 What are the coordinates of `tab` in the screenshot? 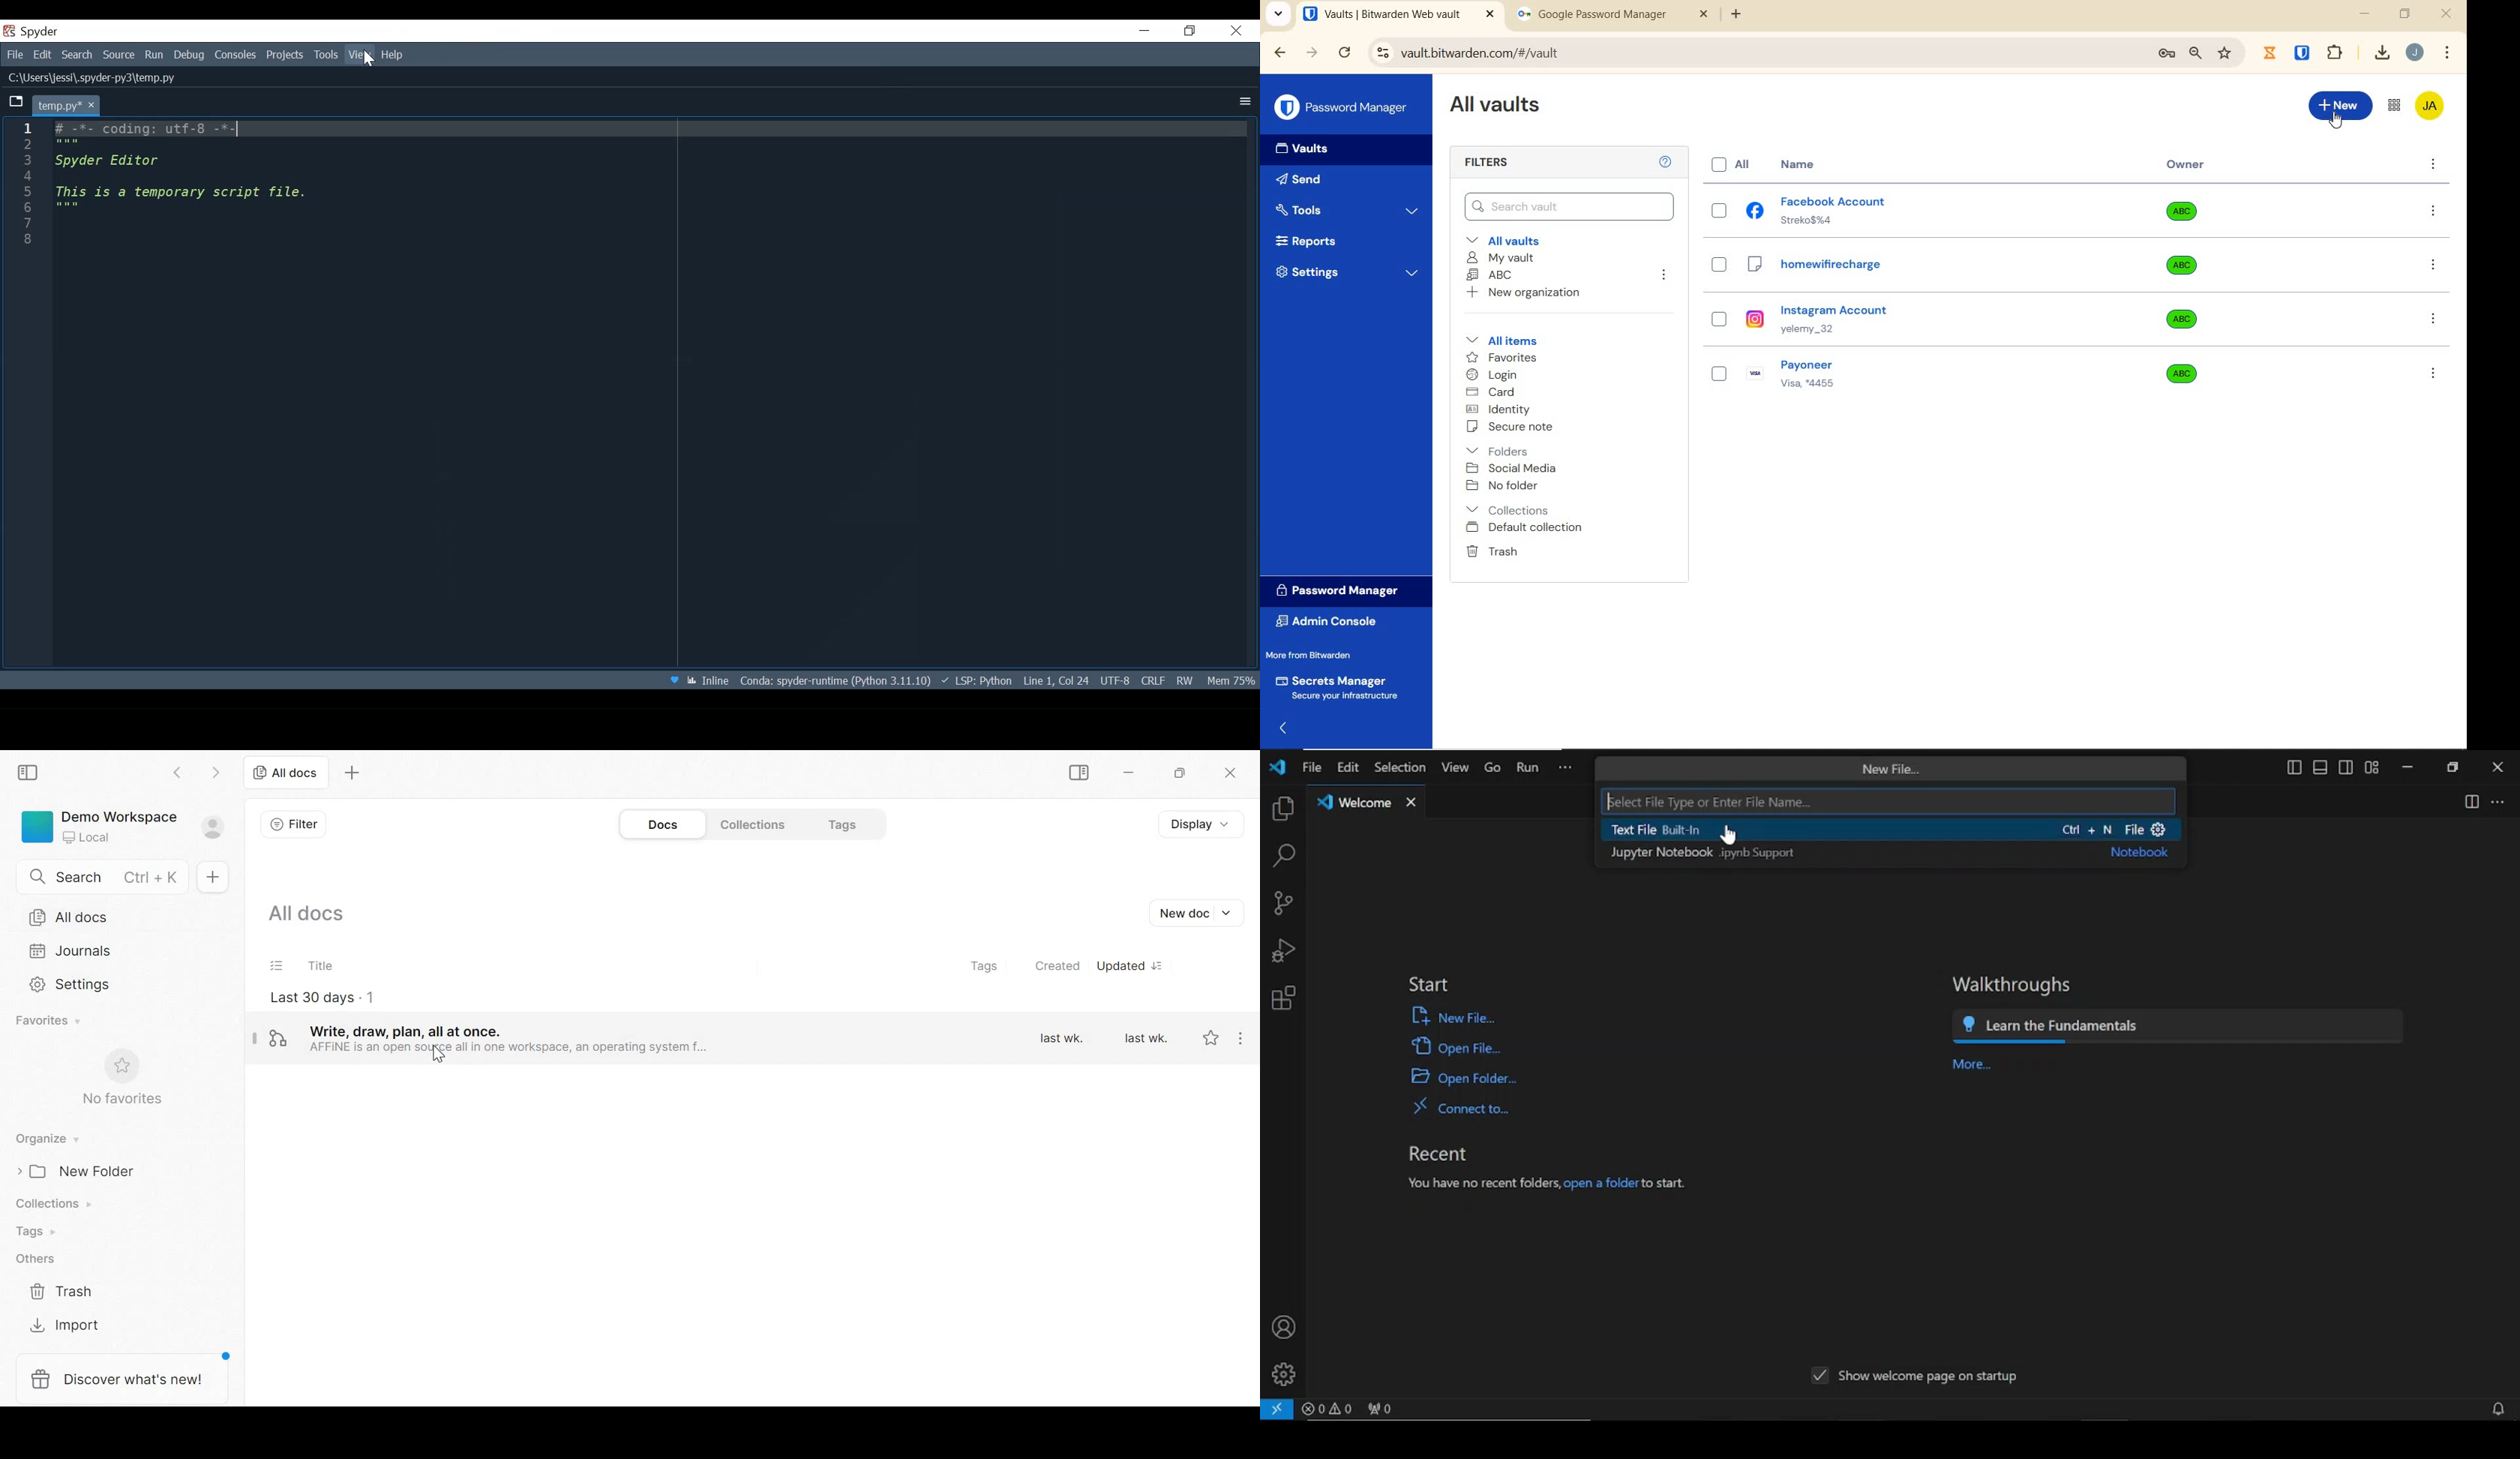 It's located at (1613, 17).